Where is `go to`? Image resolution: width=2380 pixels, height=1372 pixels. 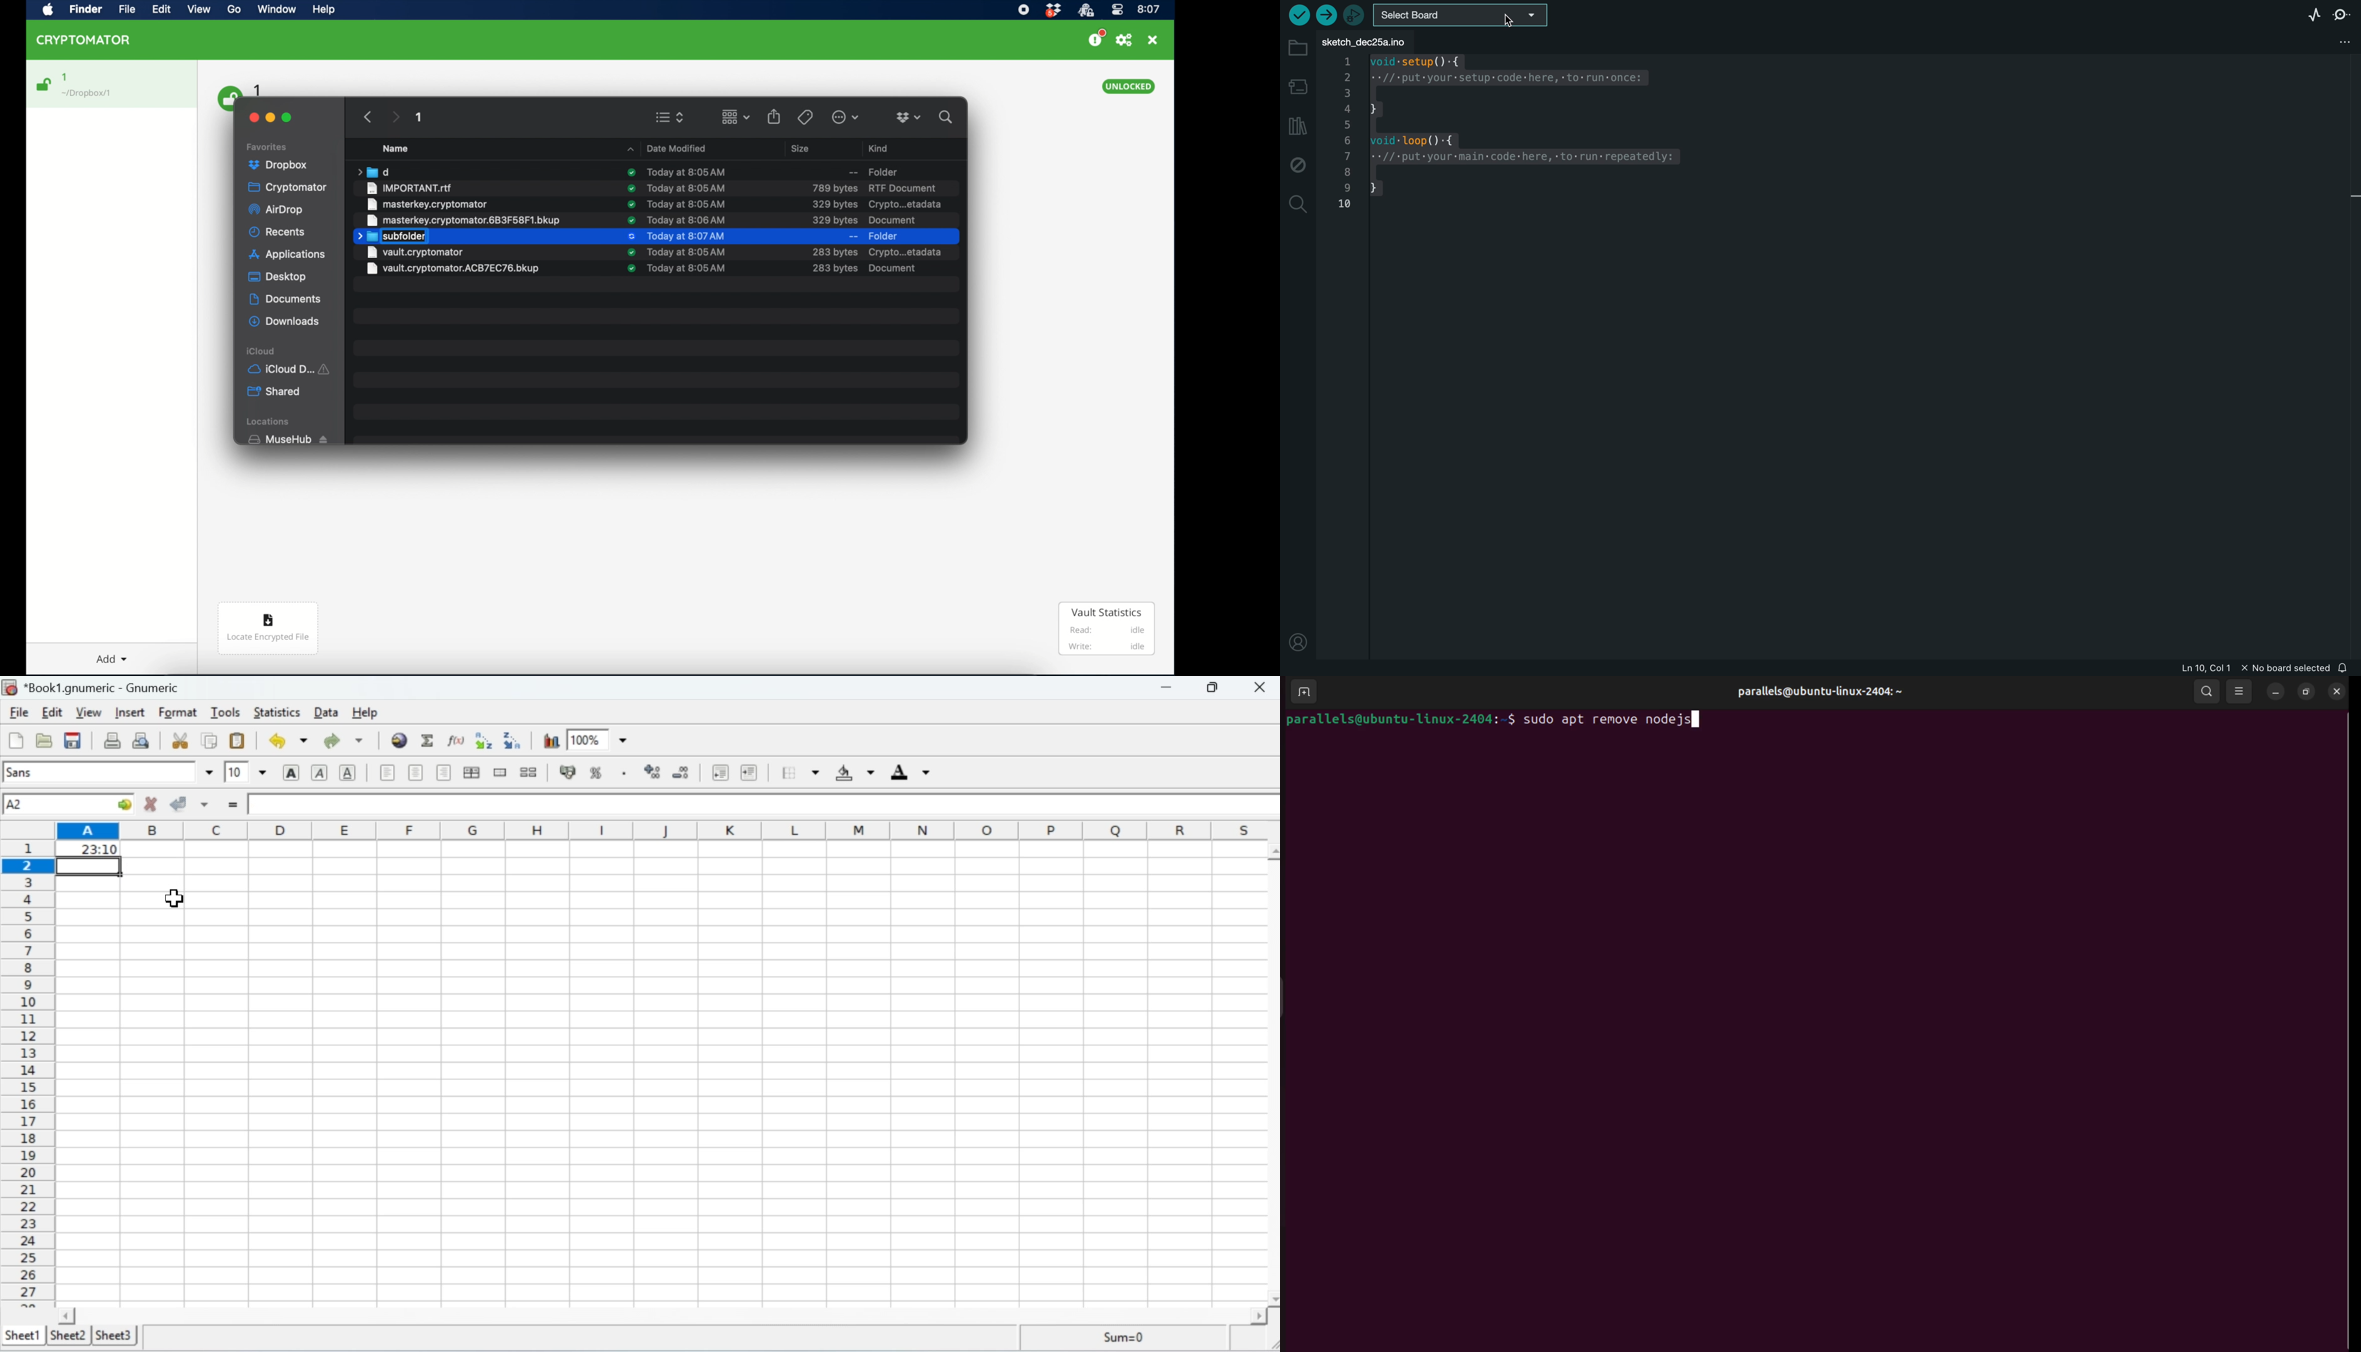 go to is located at coordinates (117, 806).